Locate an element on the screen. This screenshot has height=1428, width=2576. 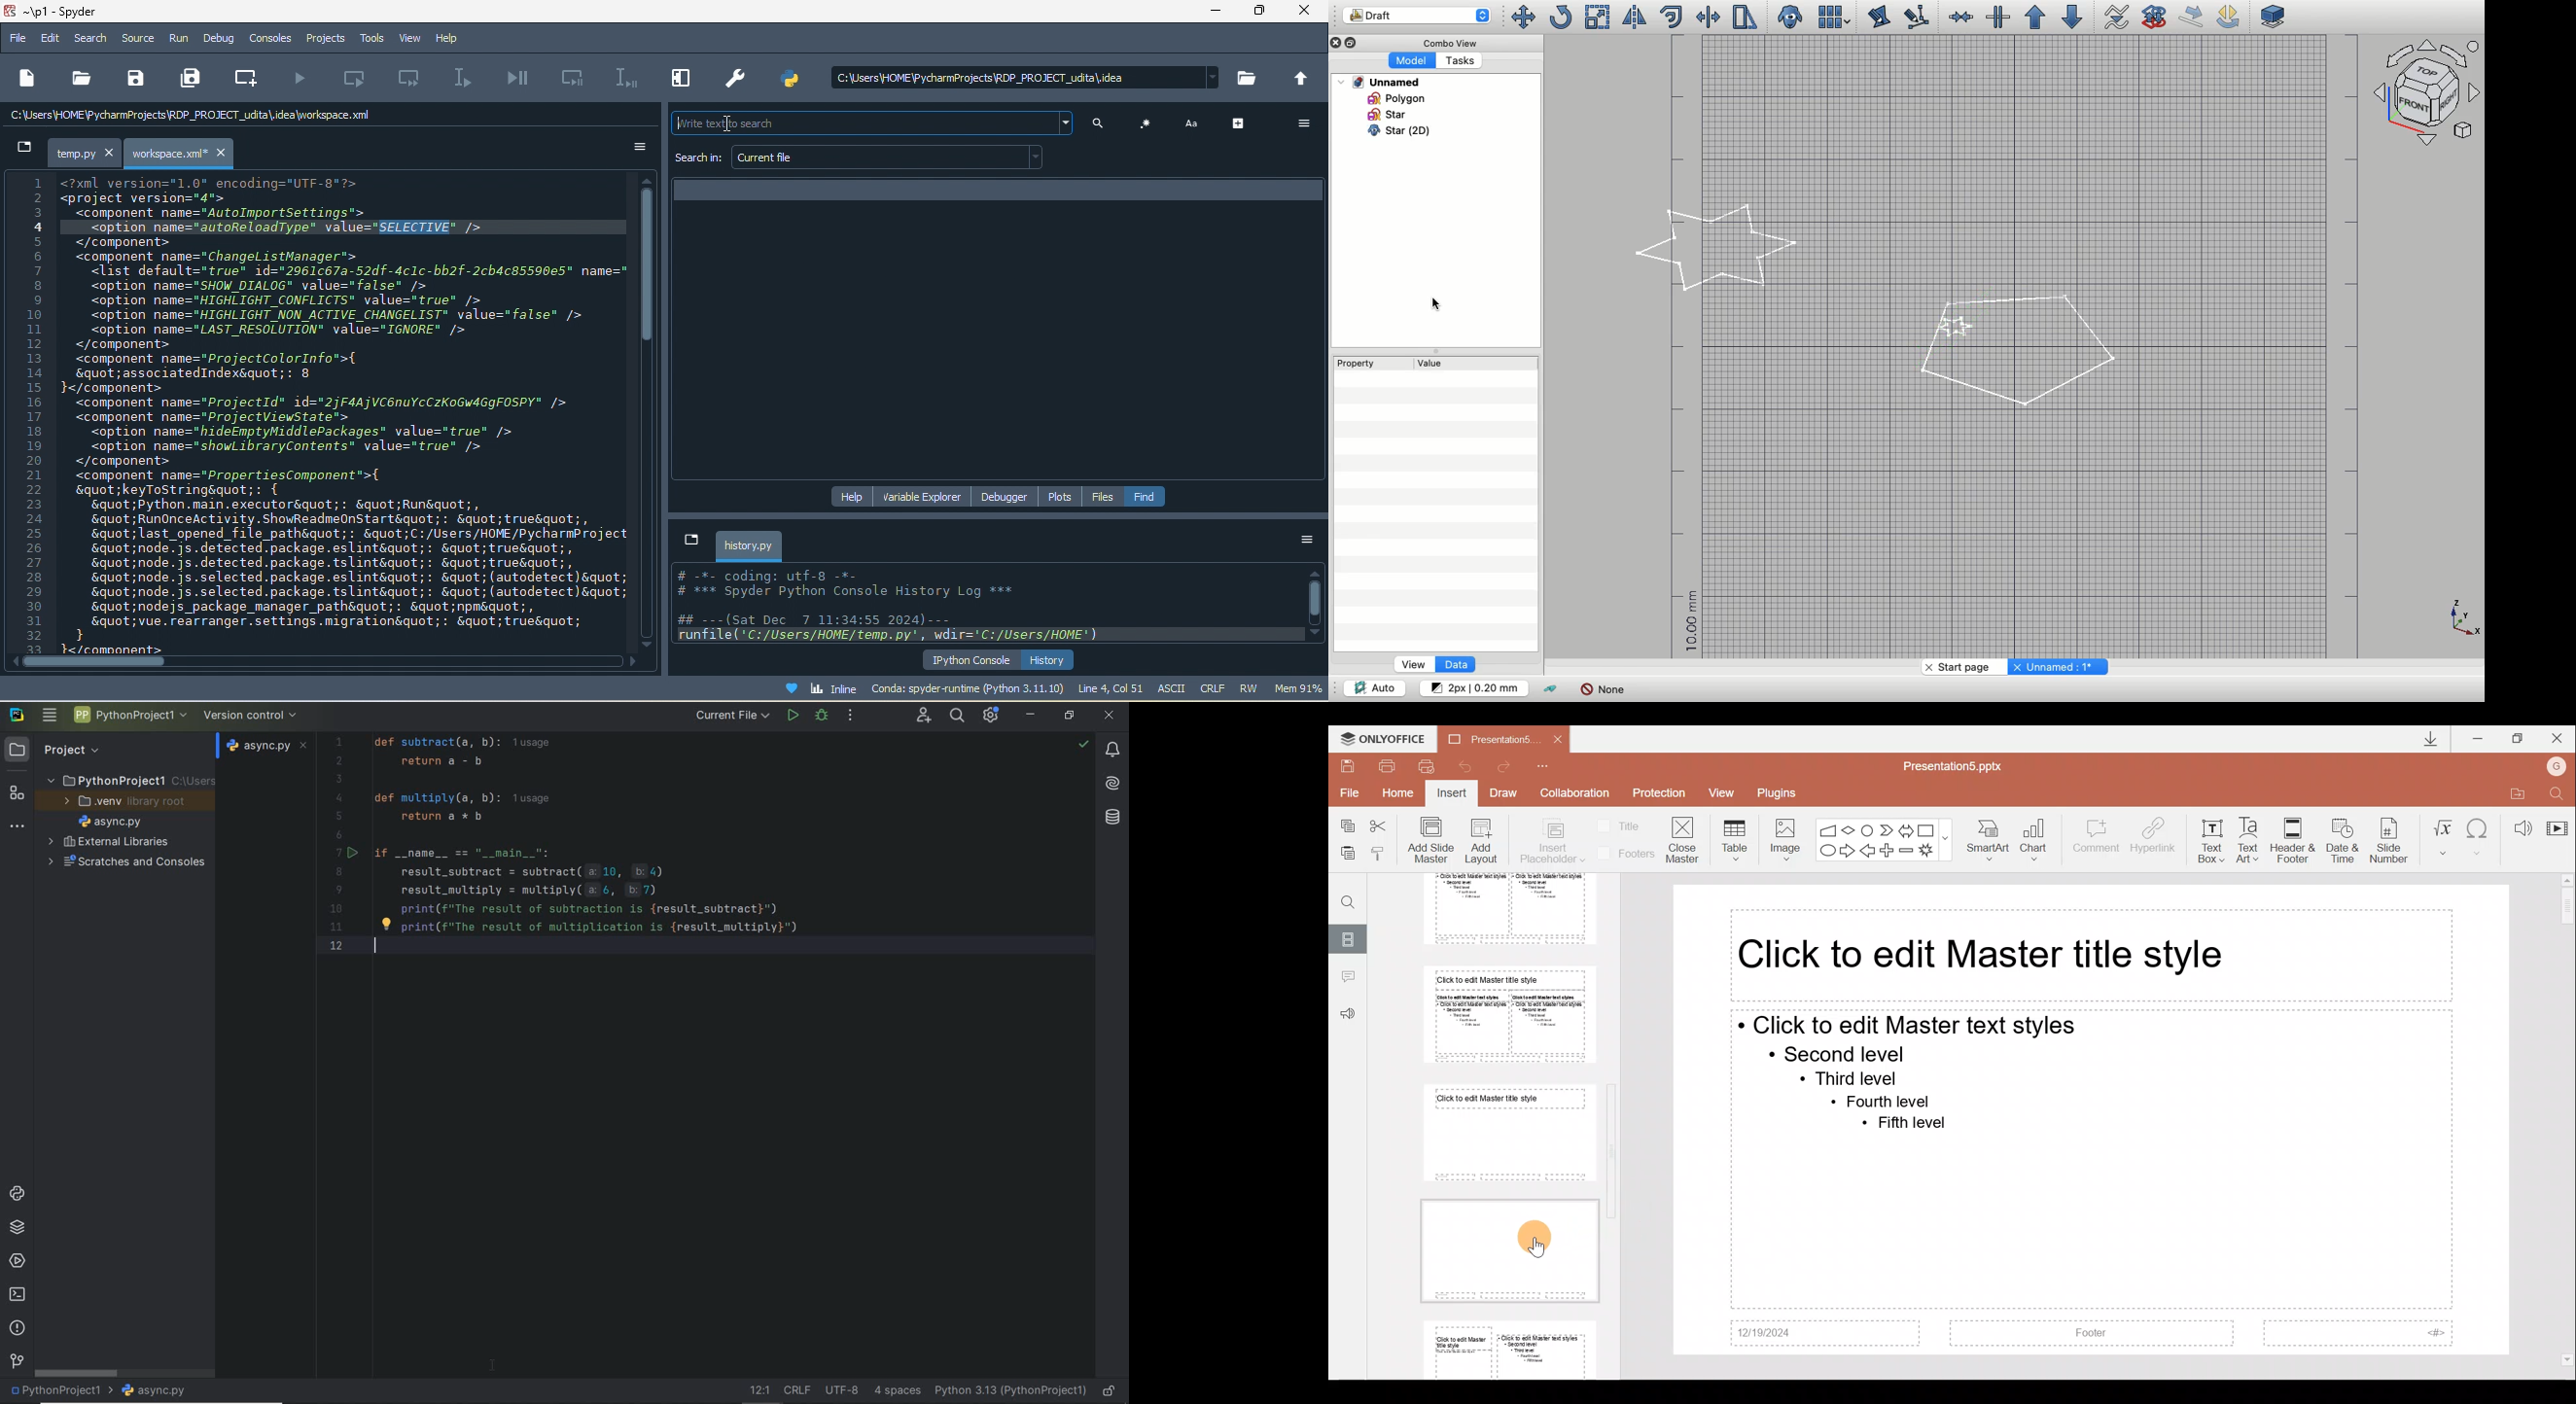
Rectangle is located at coordinates (1928, 829).